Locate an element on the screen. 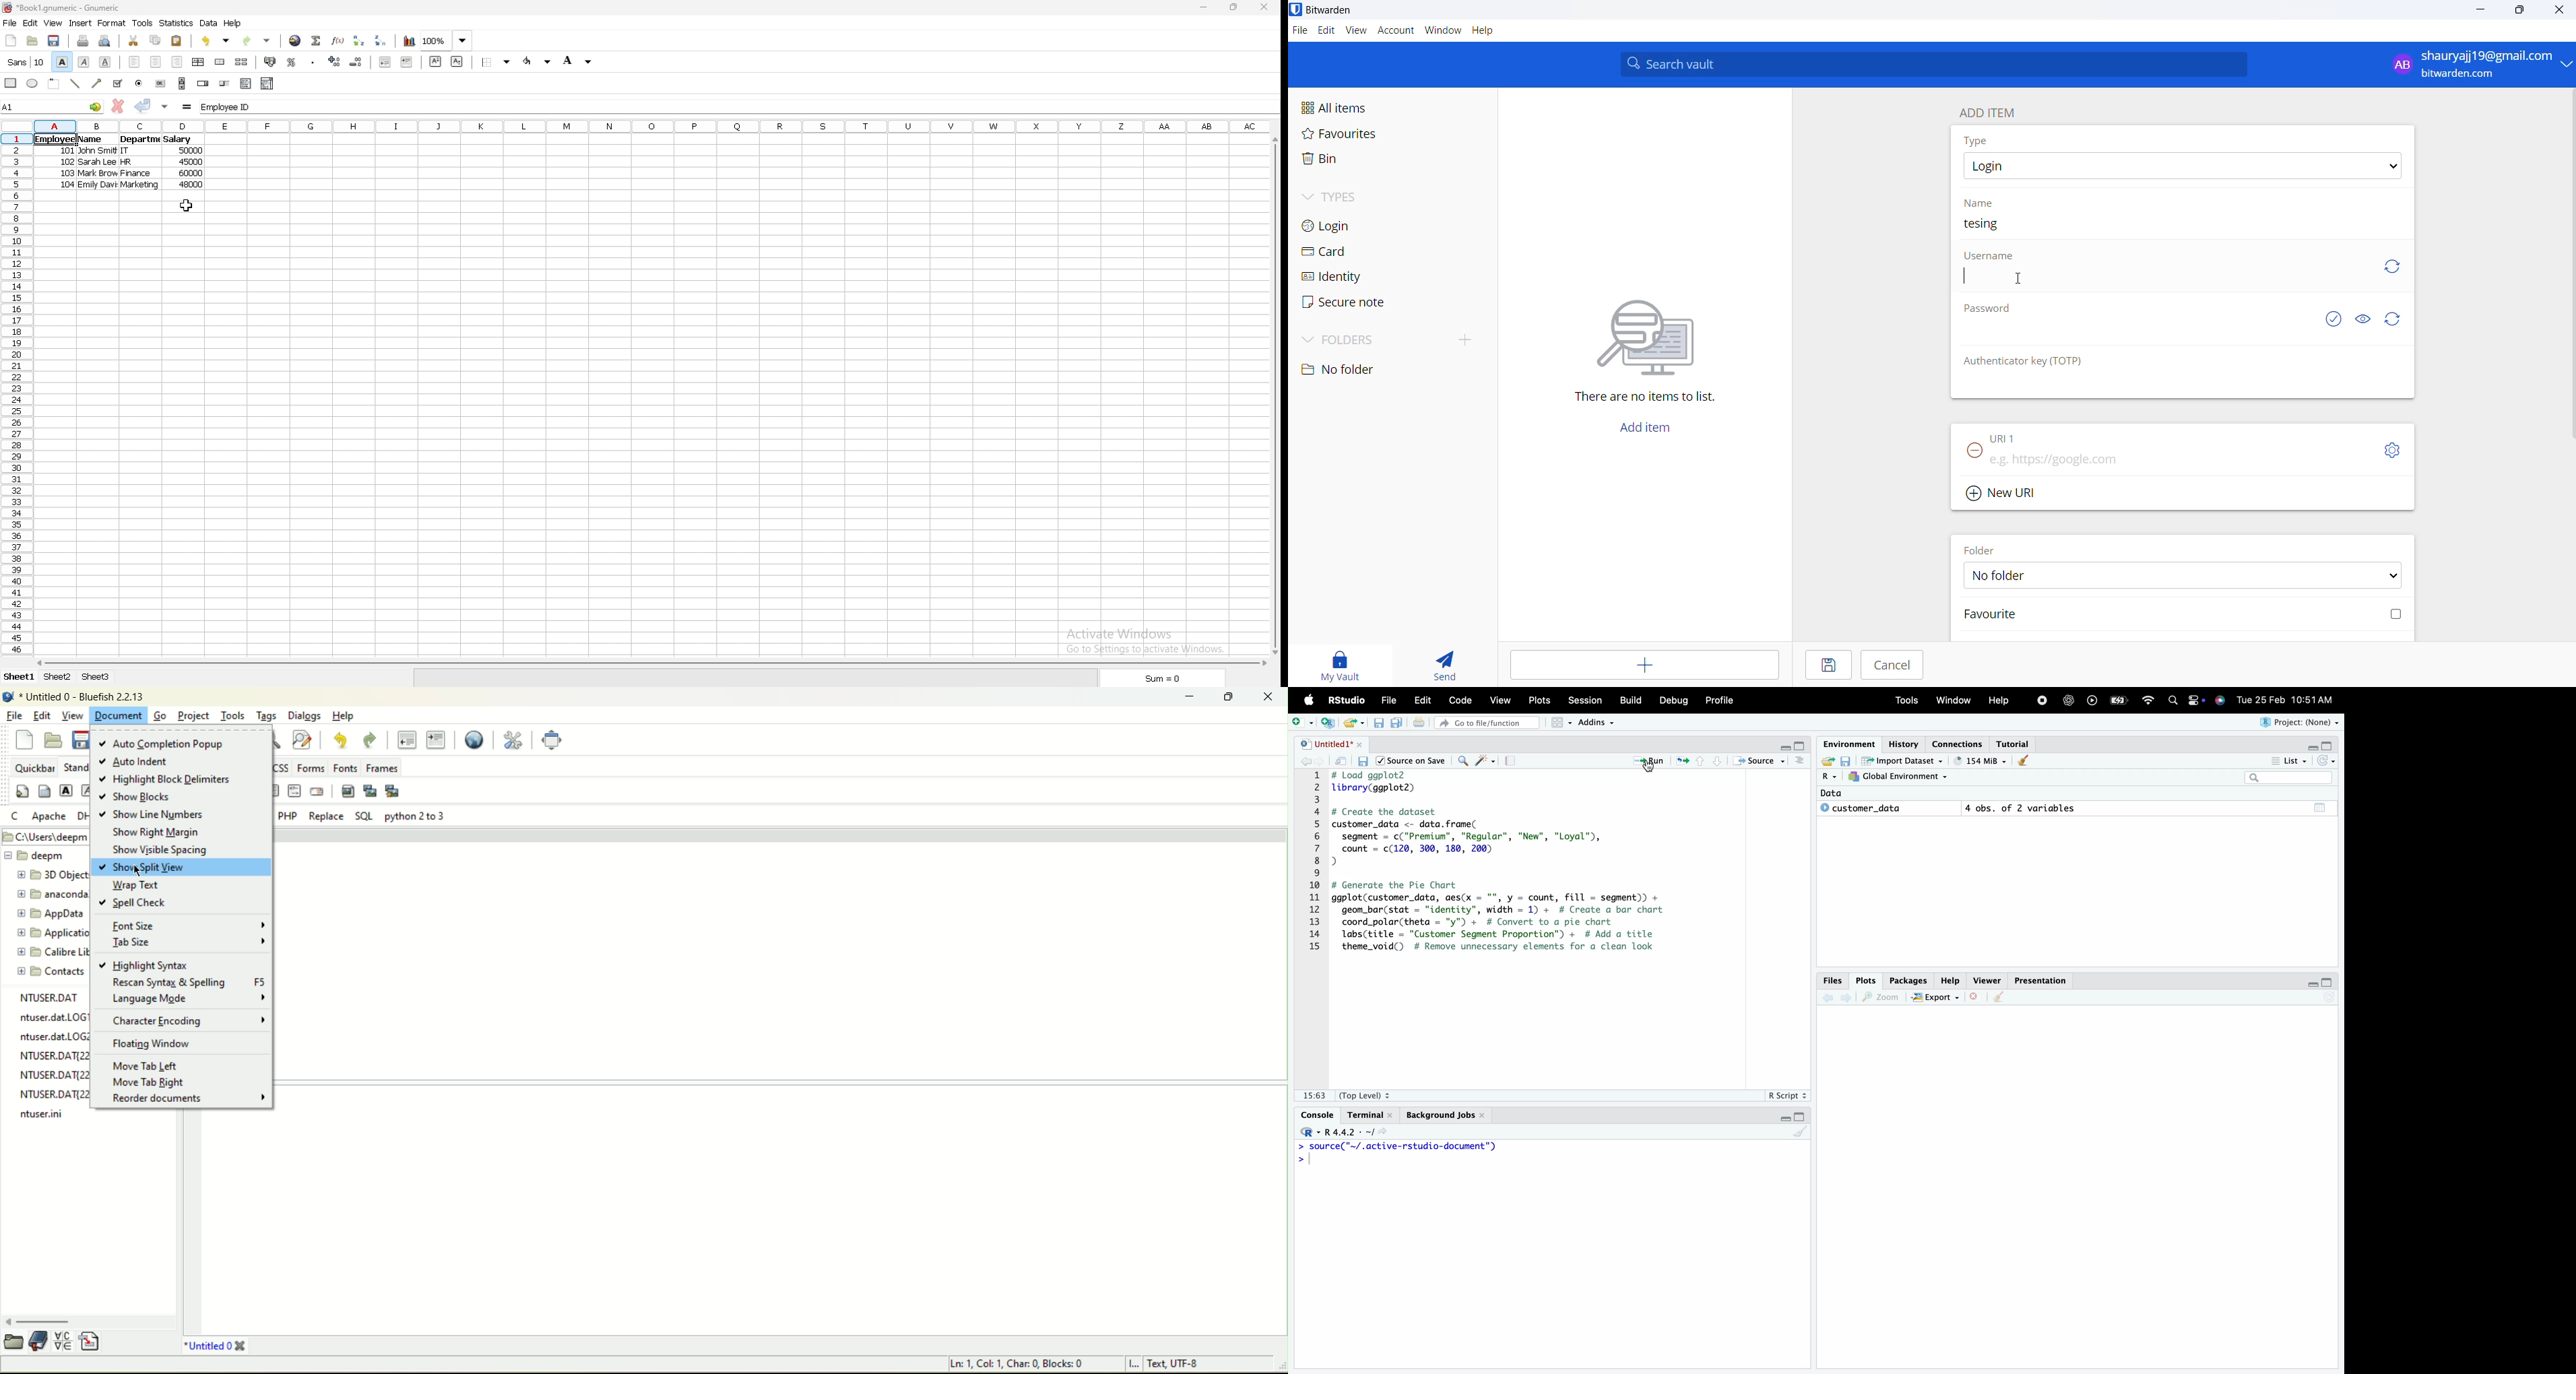 The image size is (2576, 1400). EXPORT is located at coordinates (1936, 997).